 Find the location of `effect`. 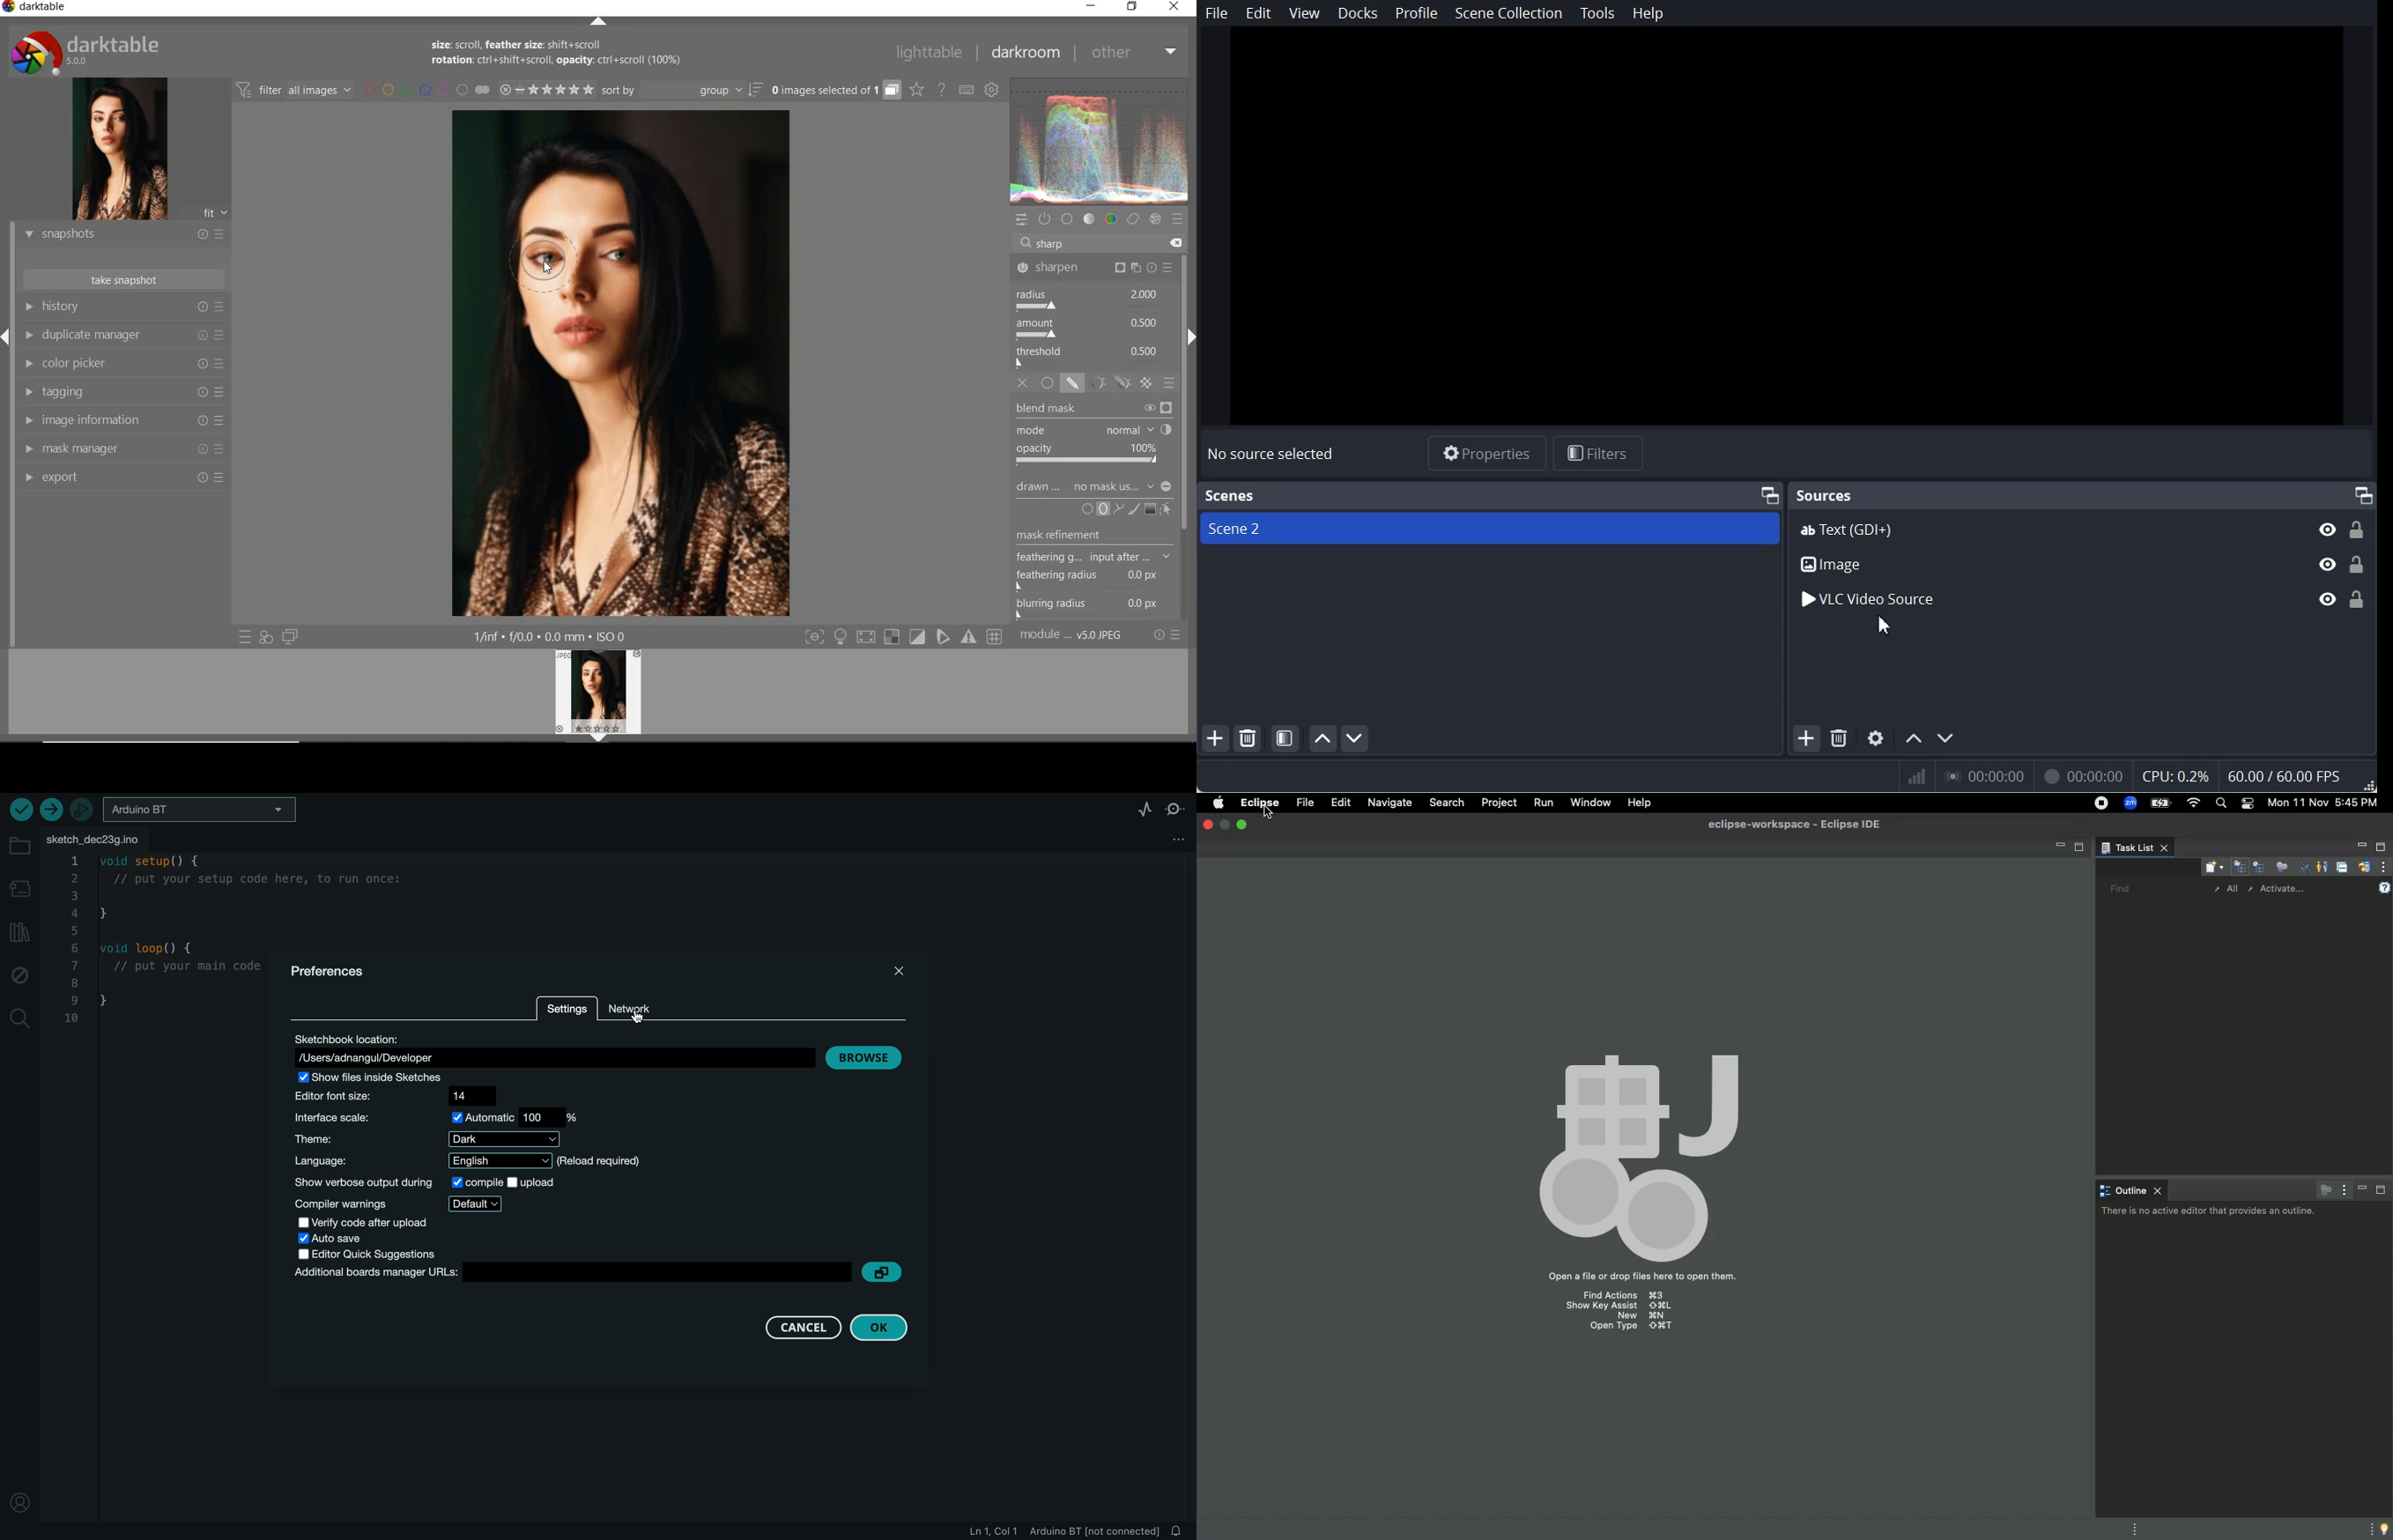

effect is located at coordinates (1155, 221).